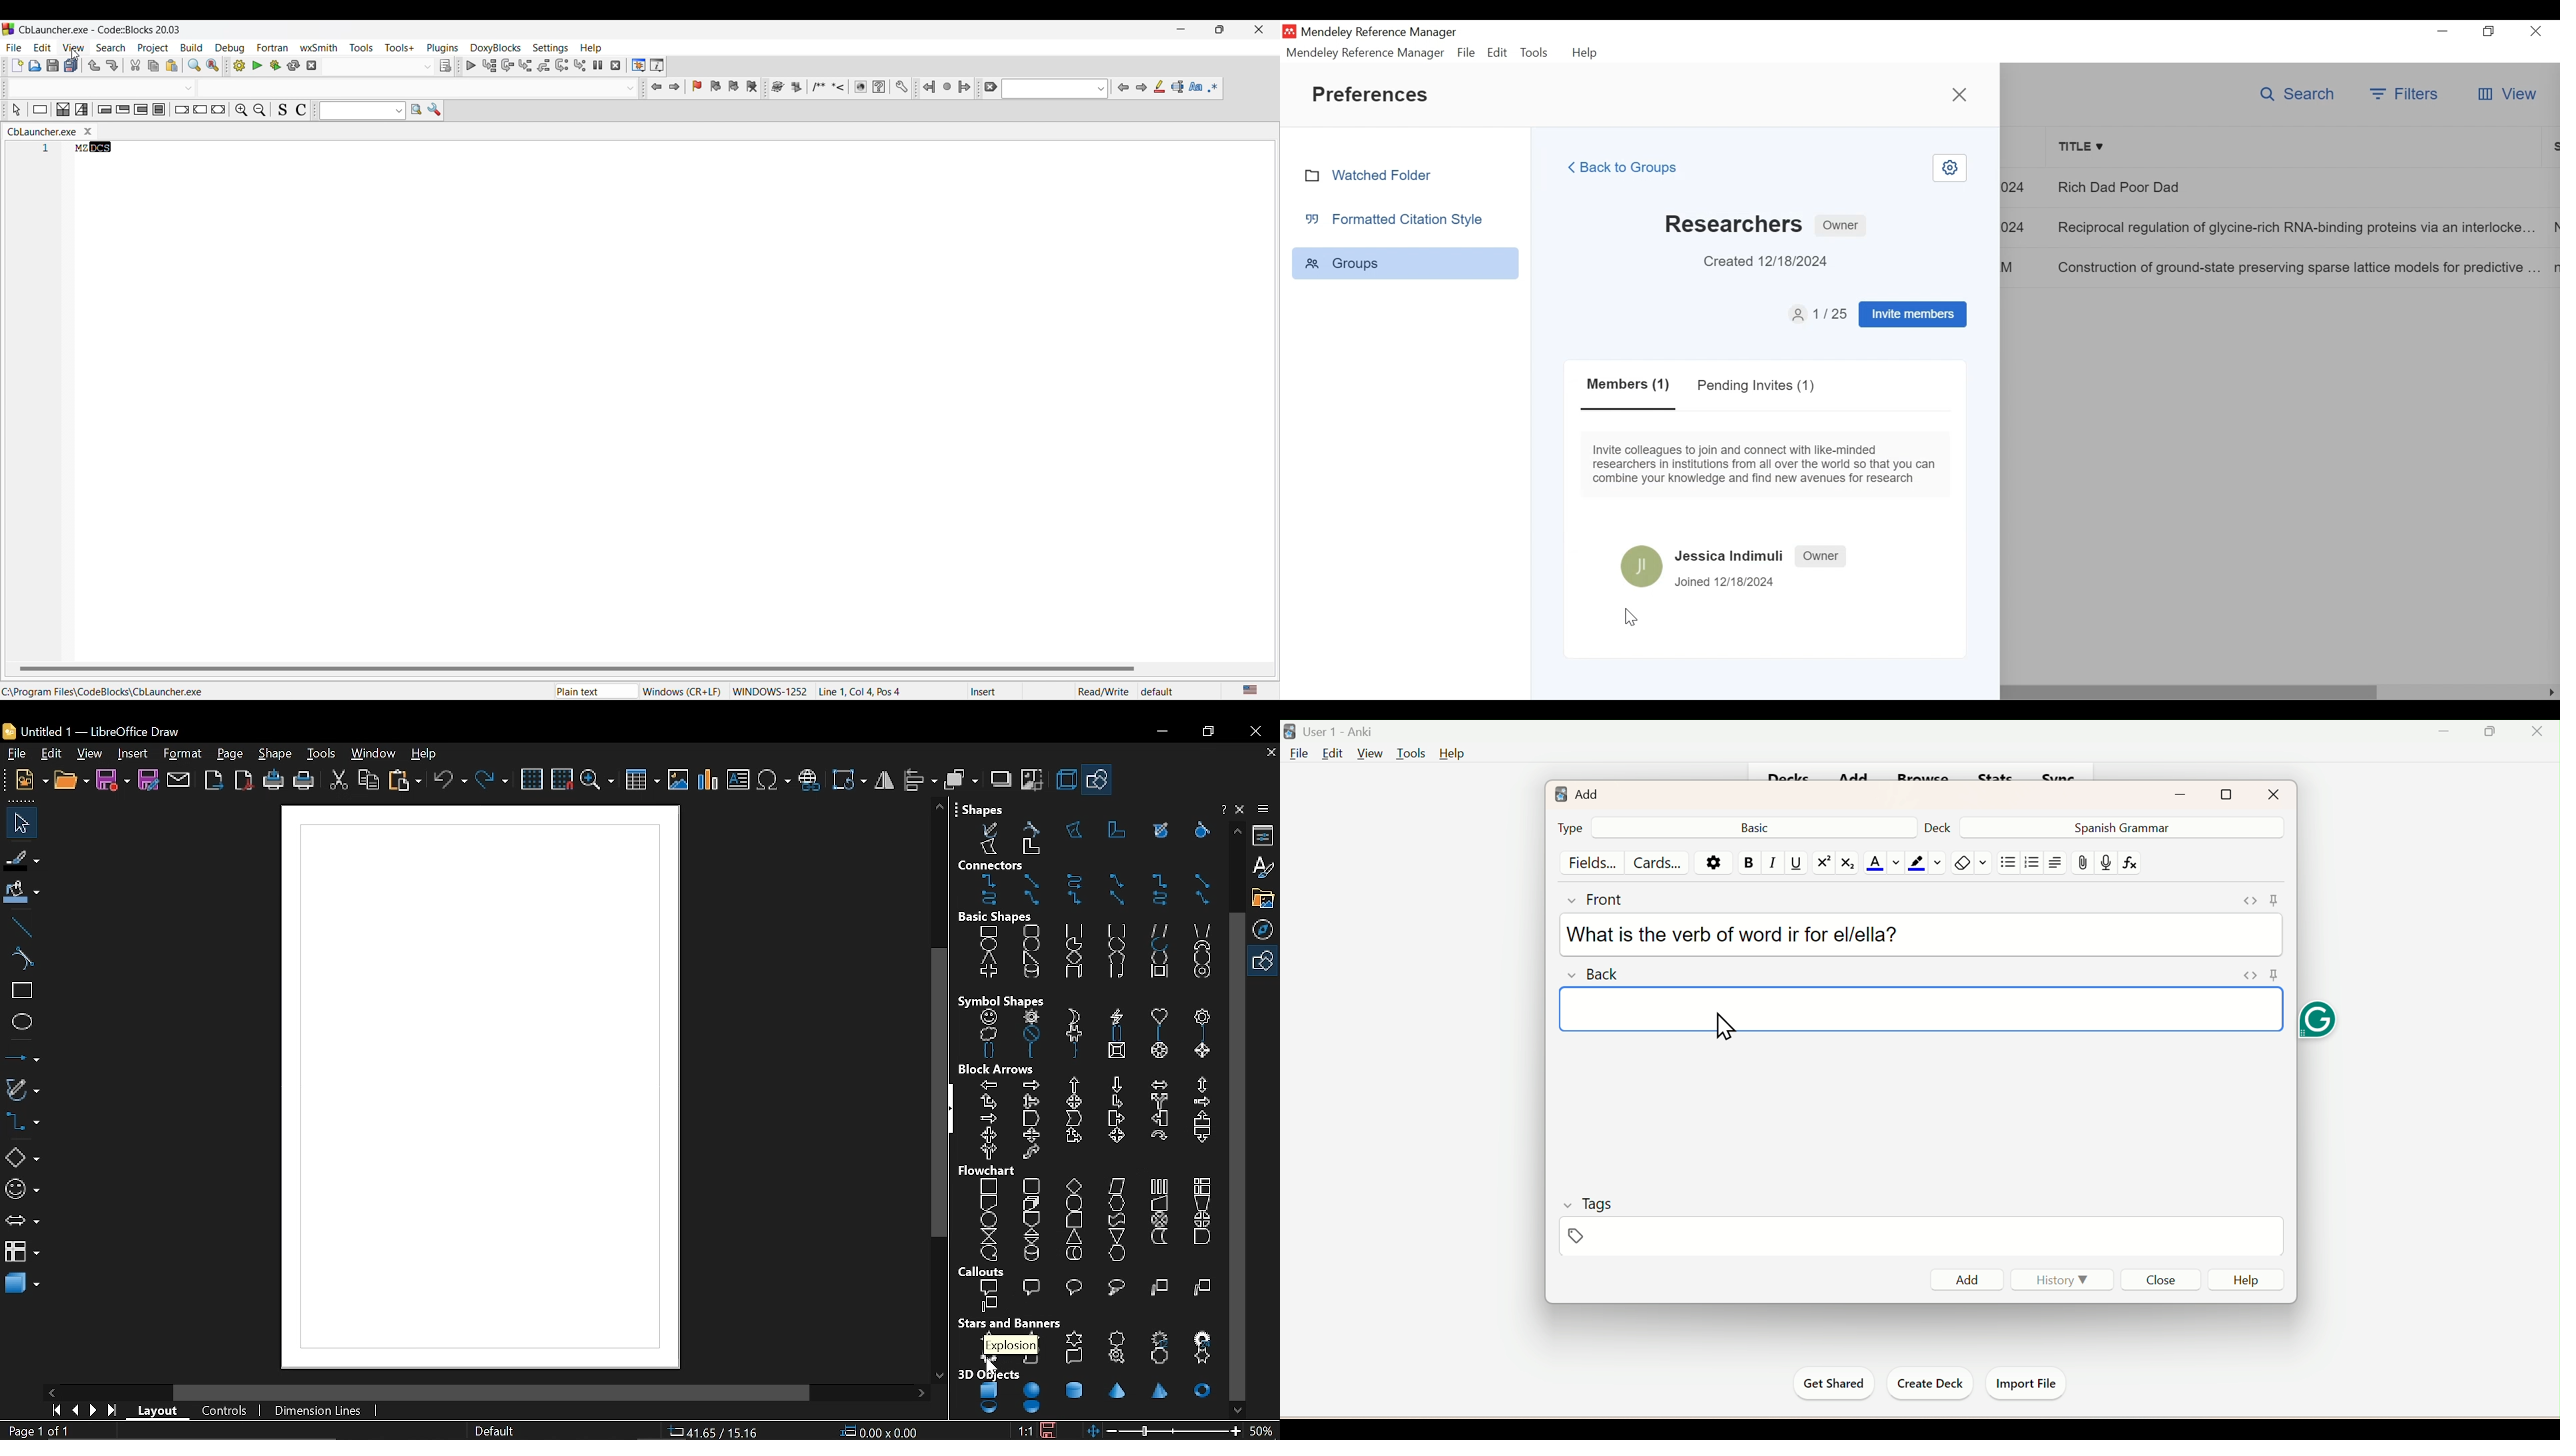  Describe the element at coordinates (1221, 809) in the screenshot. I see `Close` at that location.